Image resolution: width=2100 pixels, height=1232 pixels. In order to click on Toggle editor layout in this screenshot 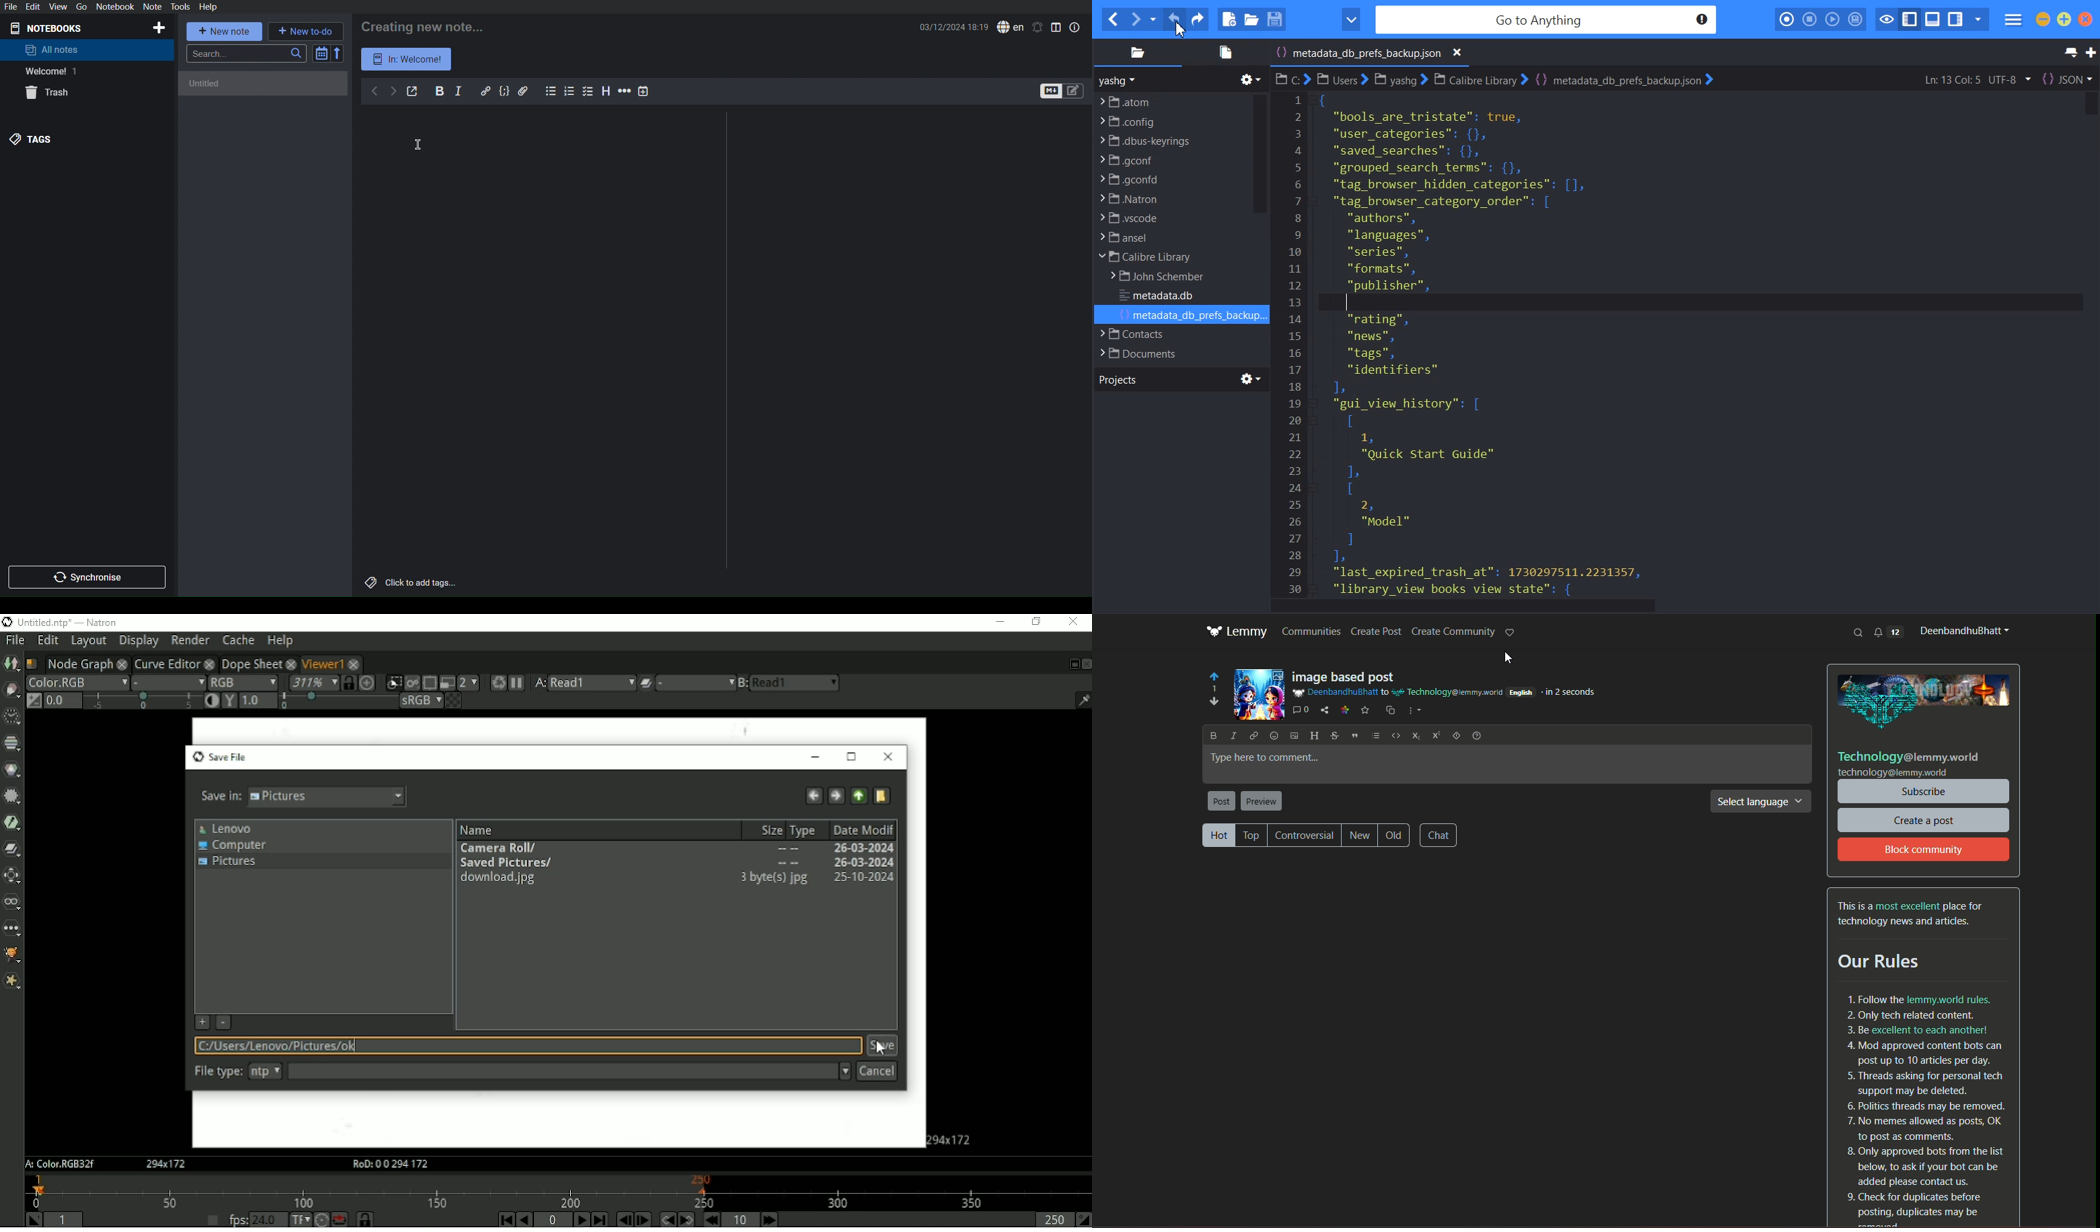, I will do `click(1057, 27)`.